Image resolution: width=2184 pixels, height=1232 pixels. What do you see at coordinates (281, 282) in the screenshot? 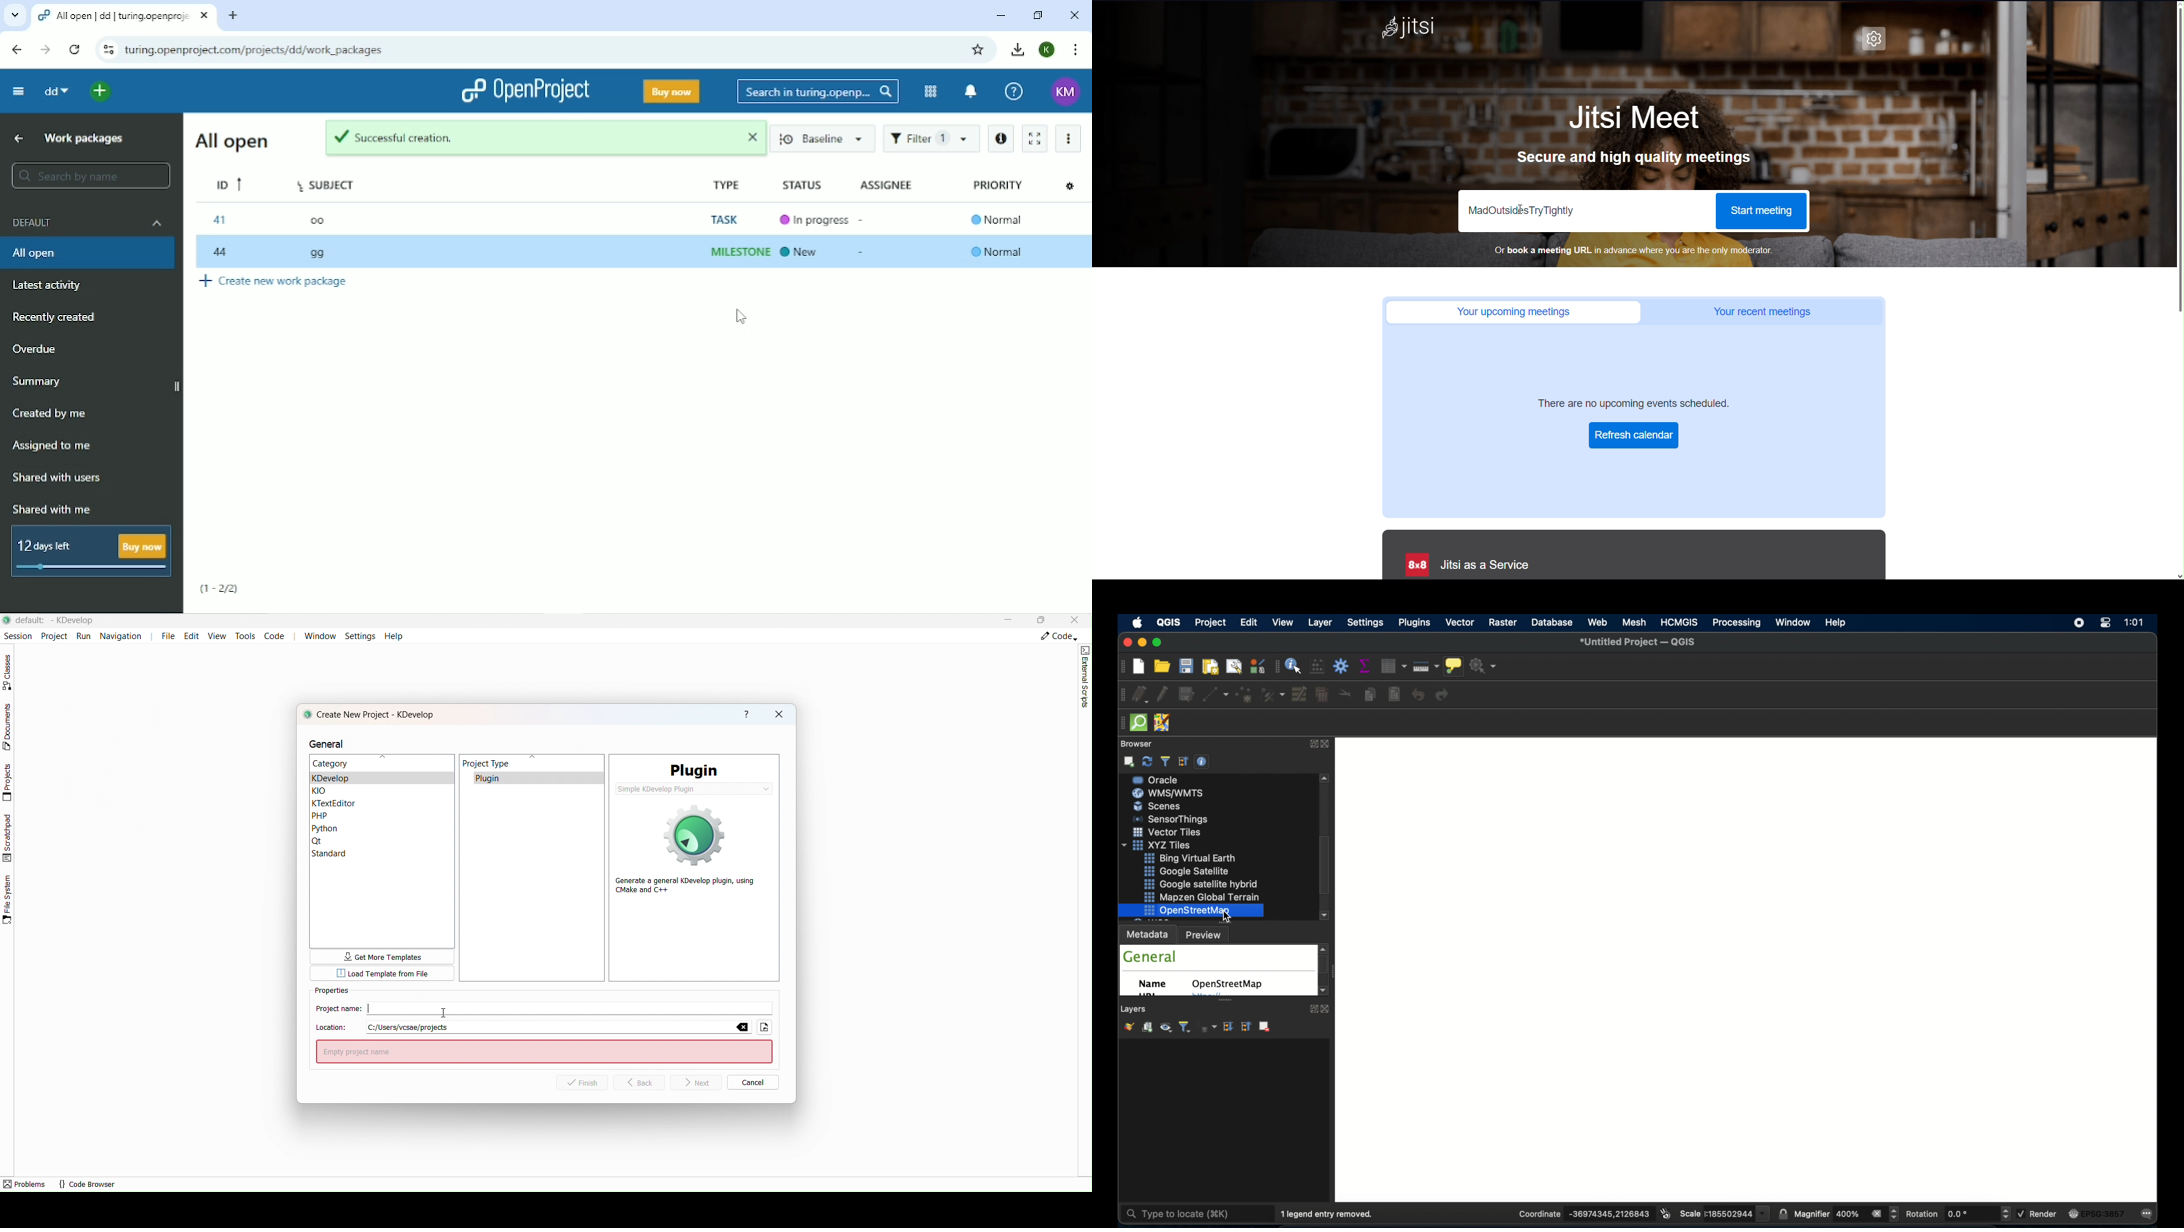
I see `Create new work pagake` at bounding box center [281, 282].